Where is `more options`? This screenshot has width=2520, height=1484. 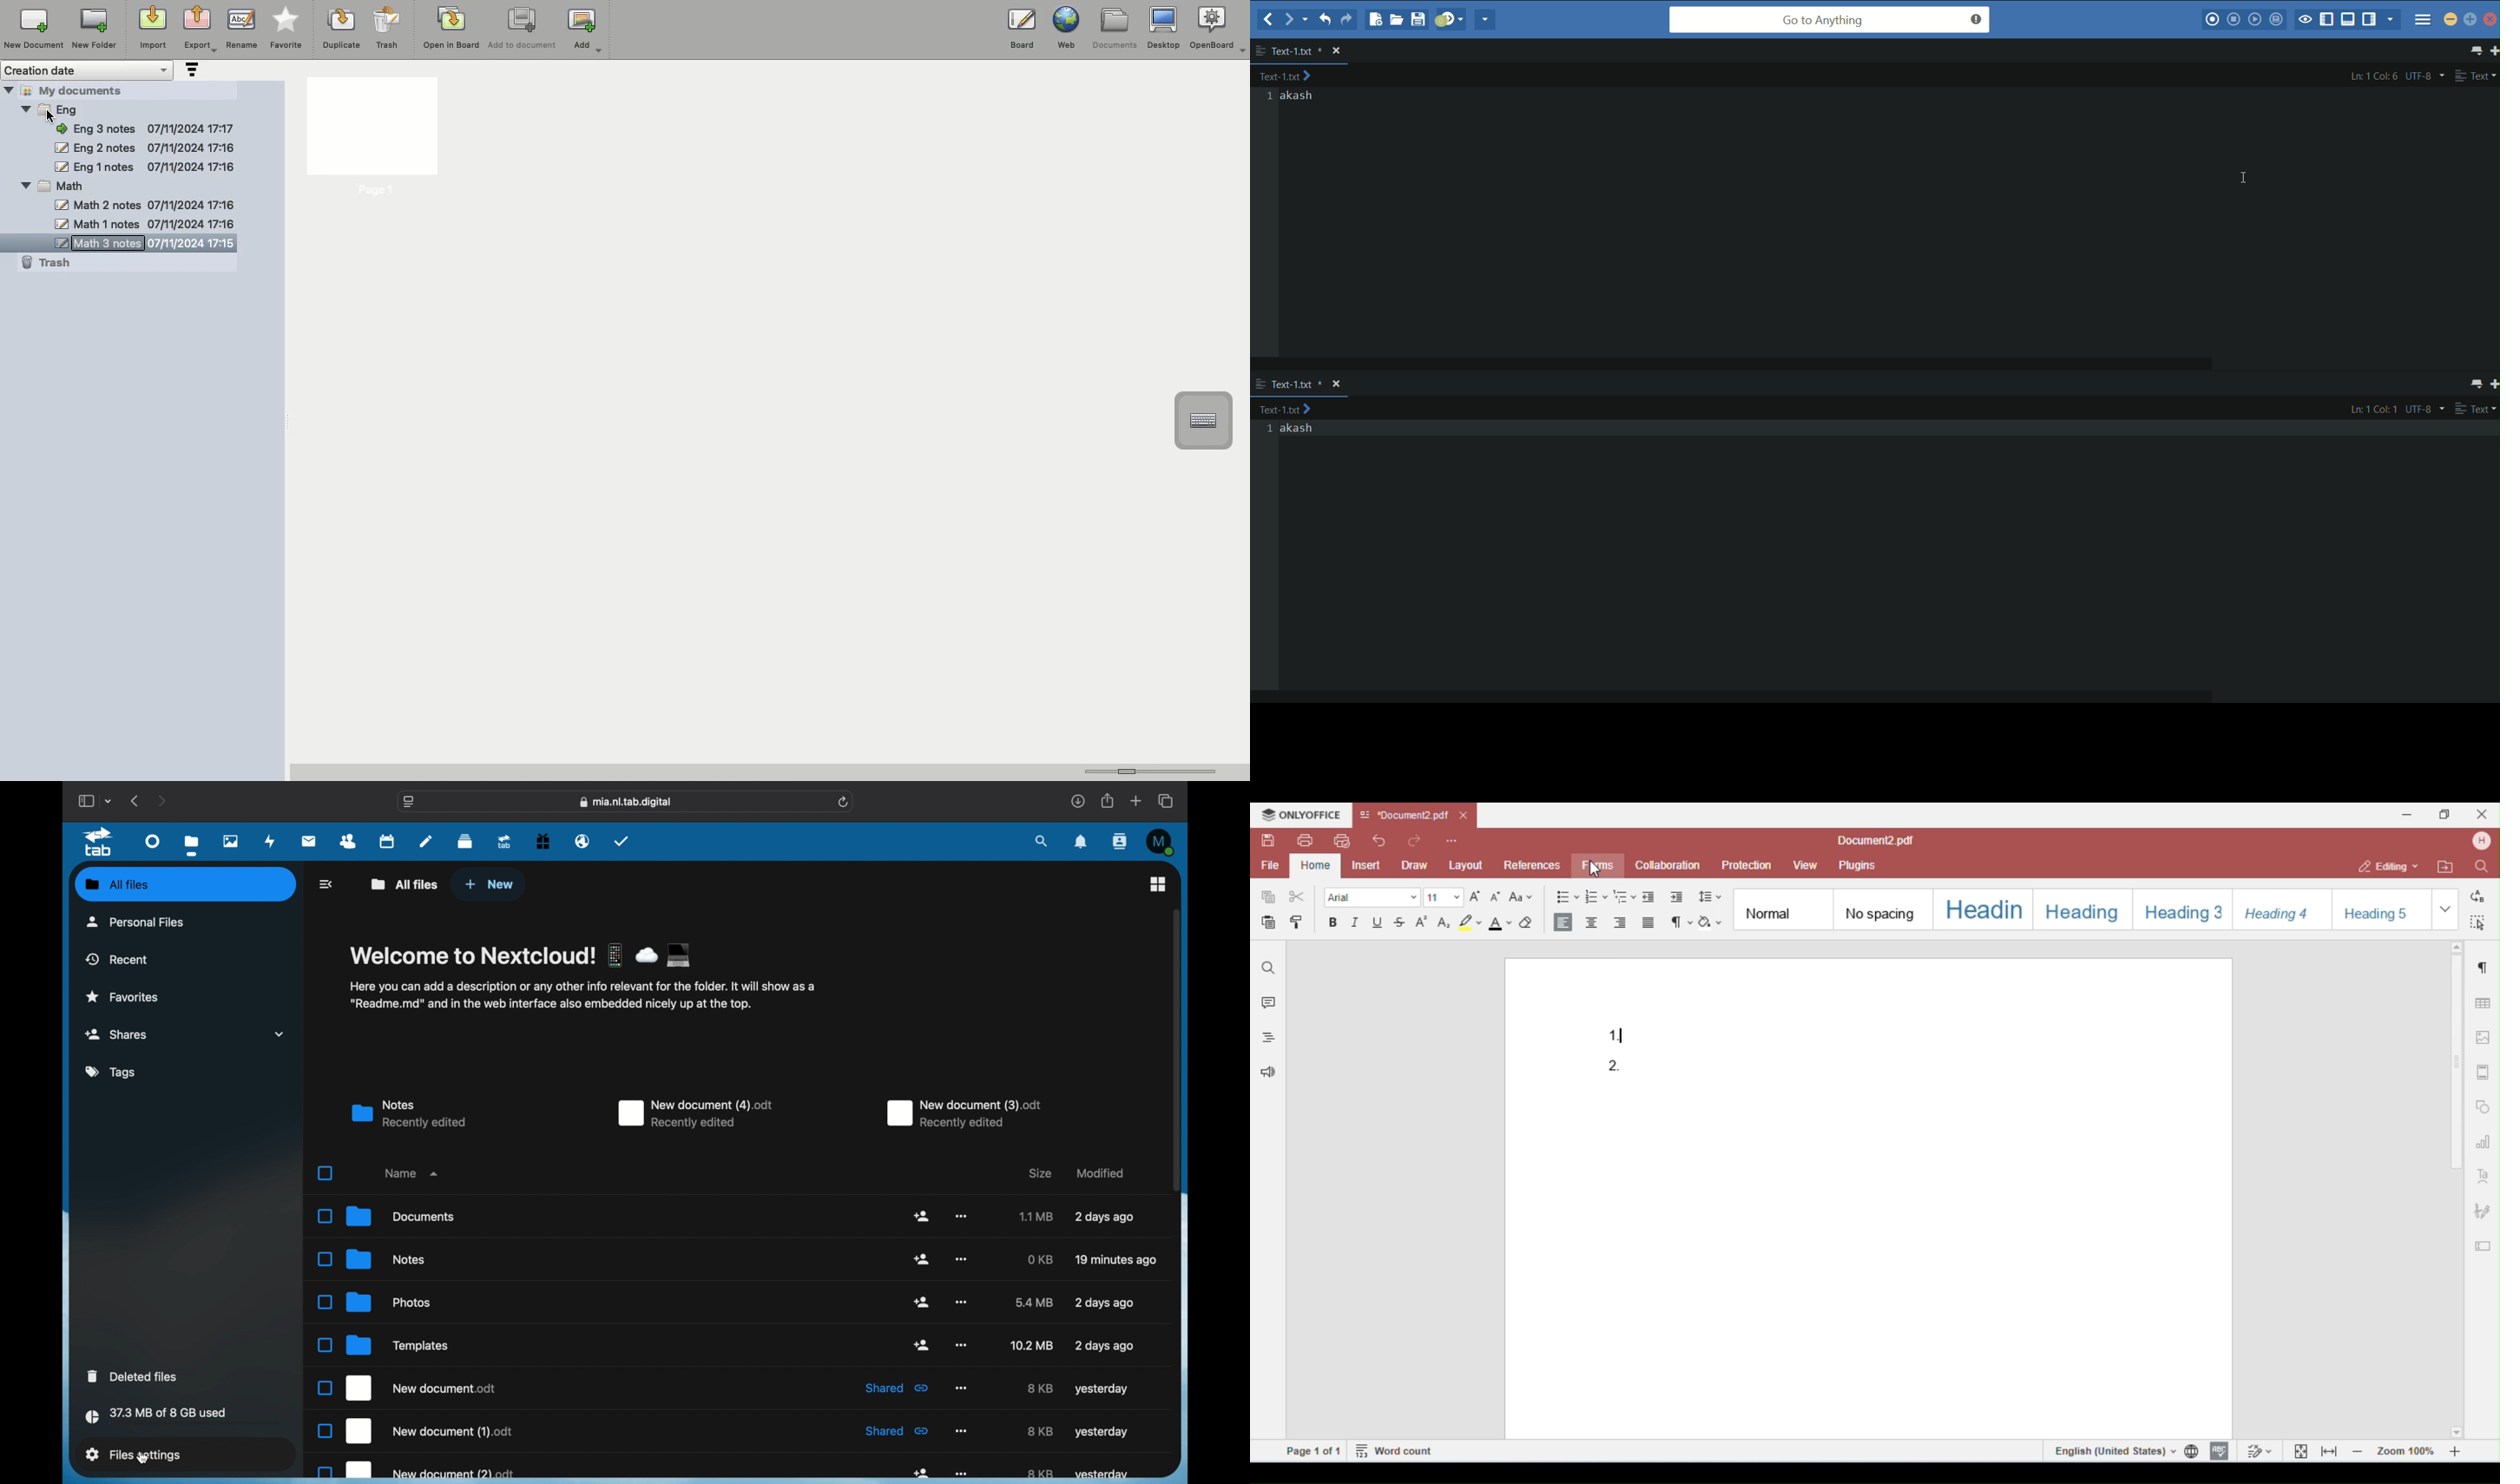
more options is located at coordinates (960, 1216).